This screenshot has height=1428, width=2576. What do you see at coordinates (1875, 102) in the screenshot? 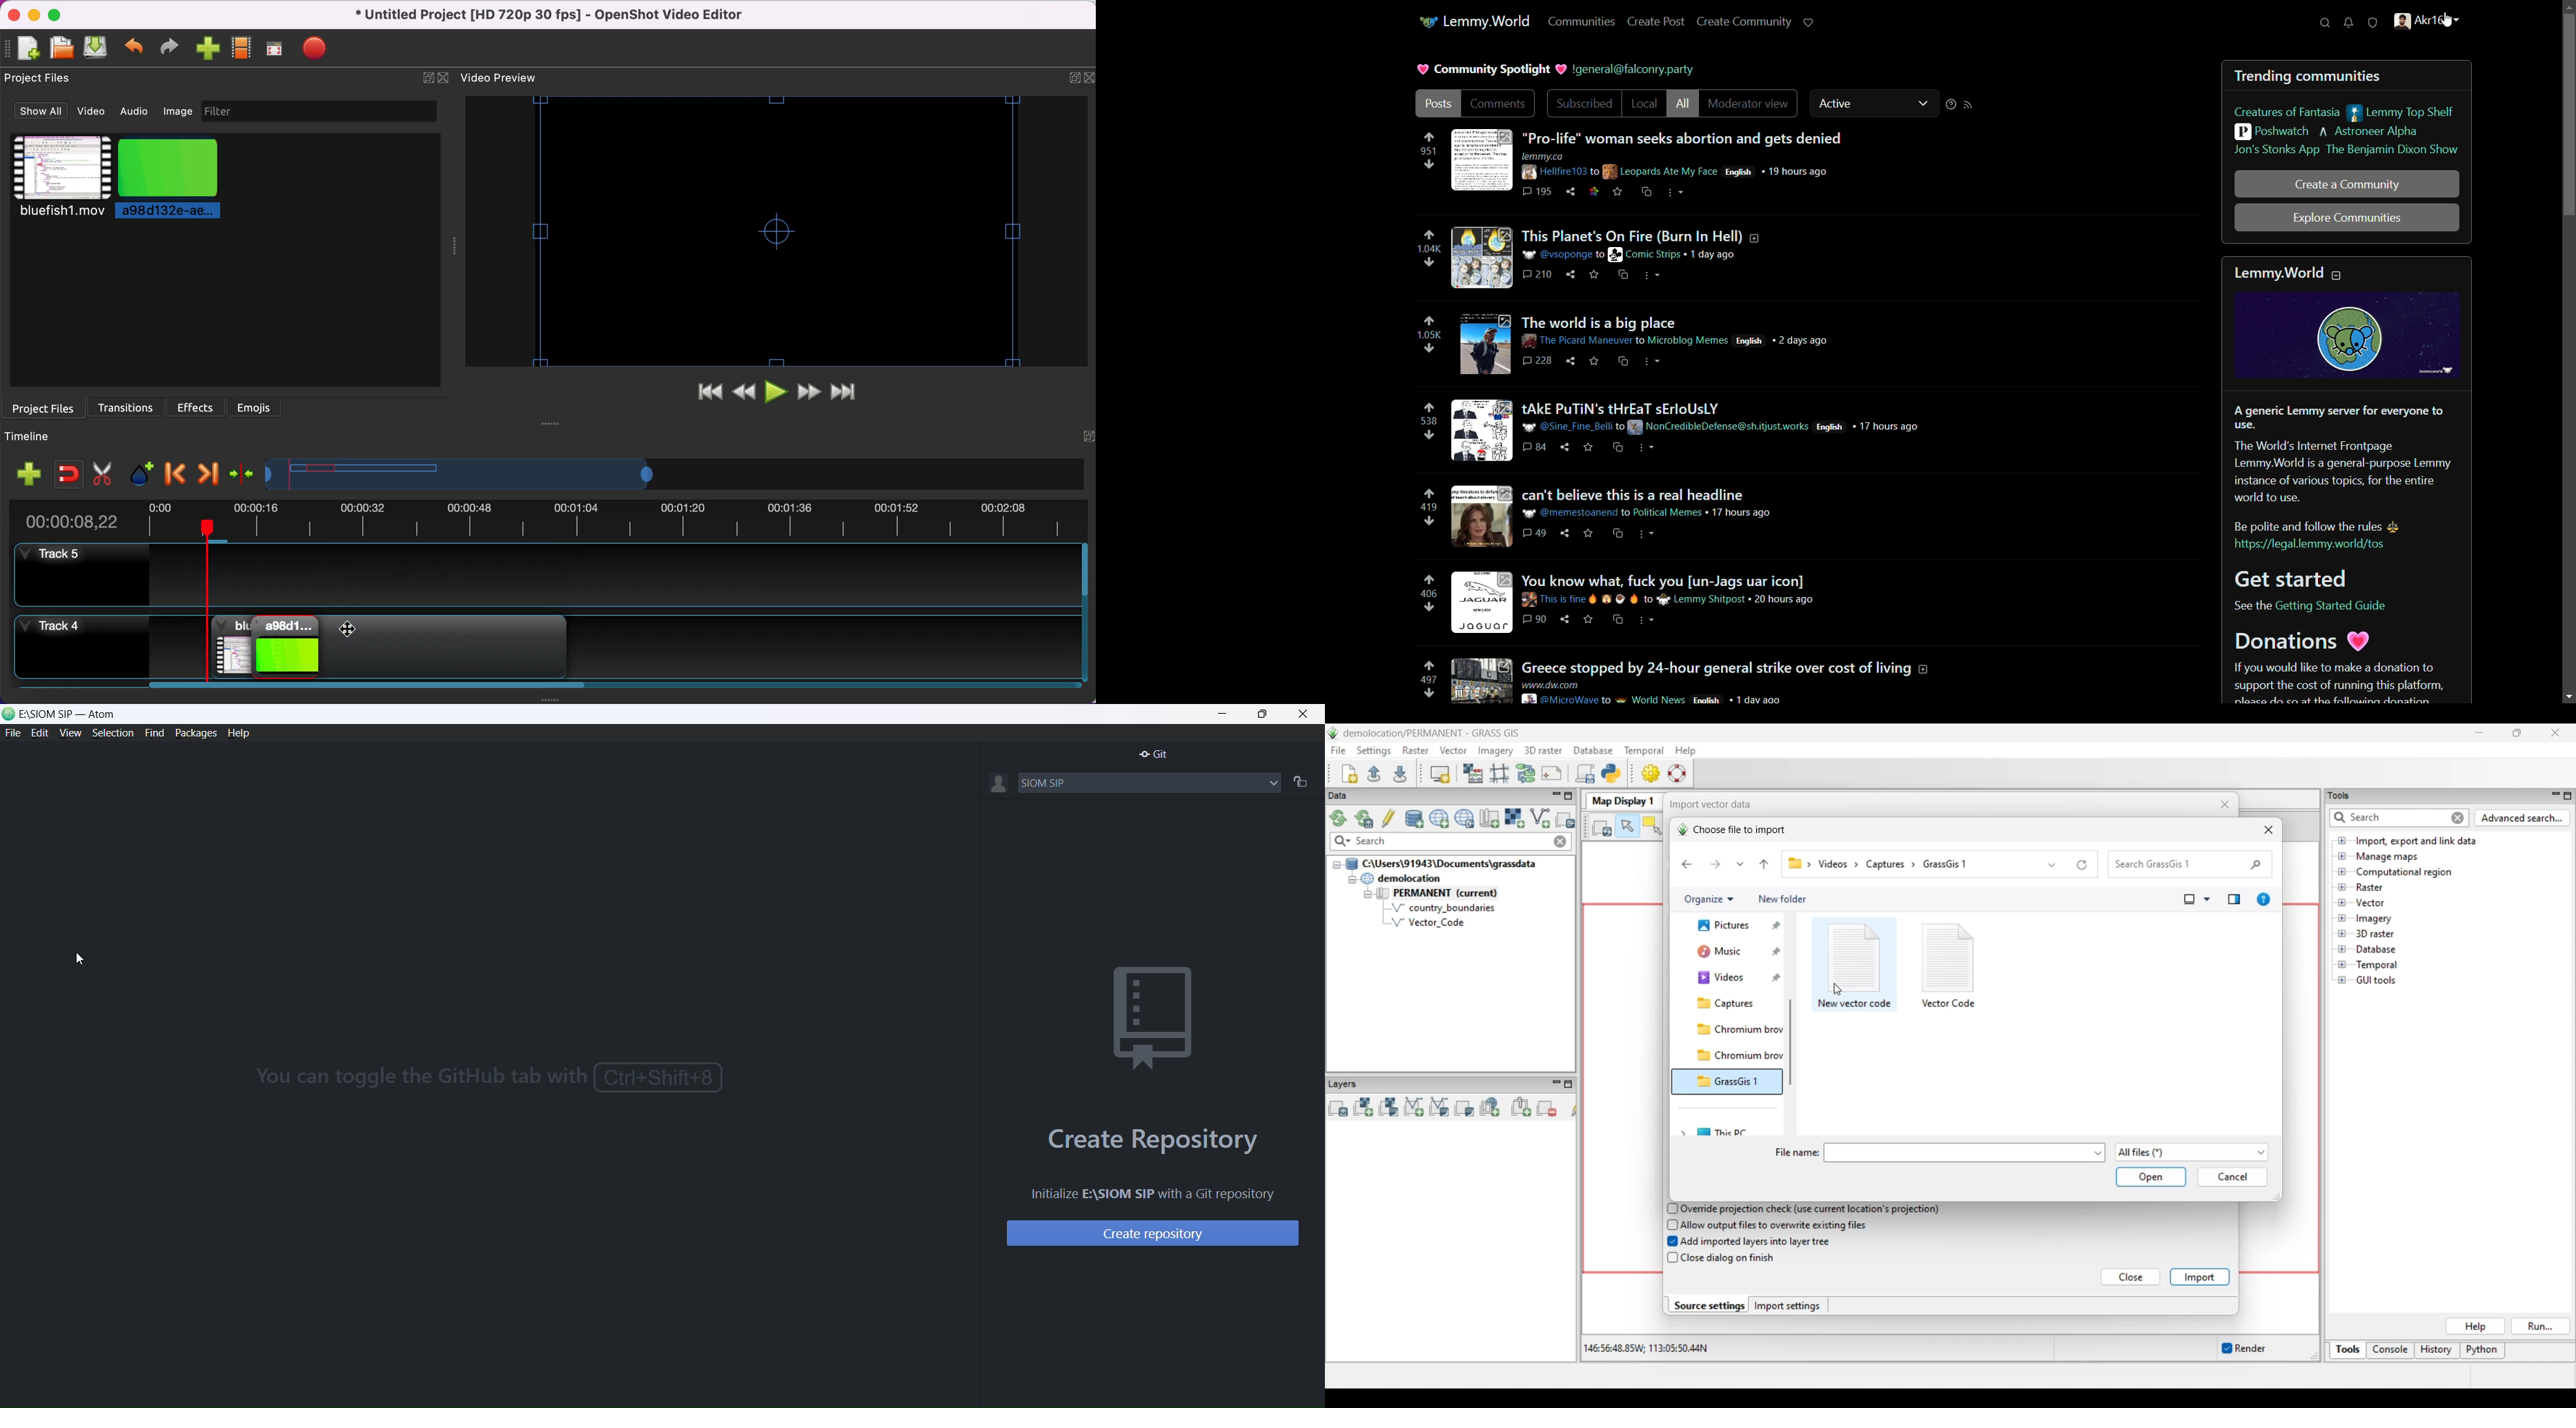
I see `active` at bounding box center [1875, 102].